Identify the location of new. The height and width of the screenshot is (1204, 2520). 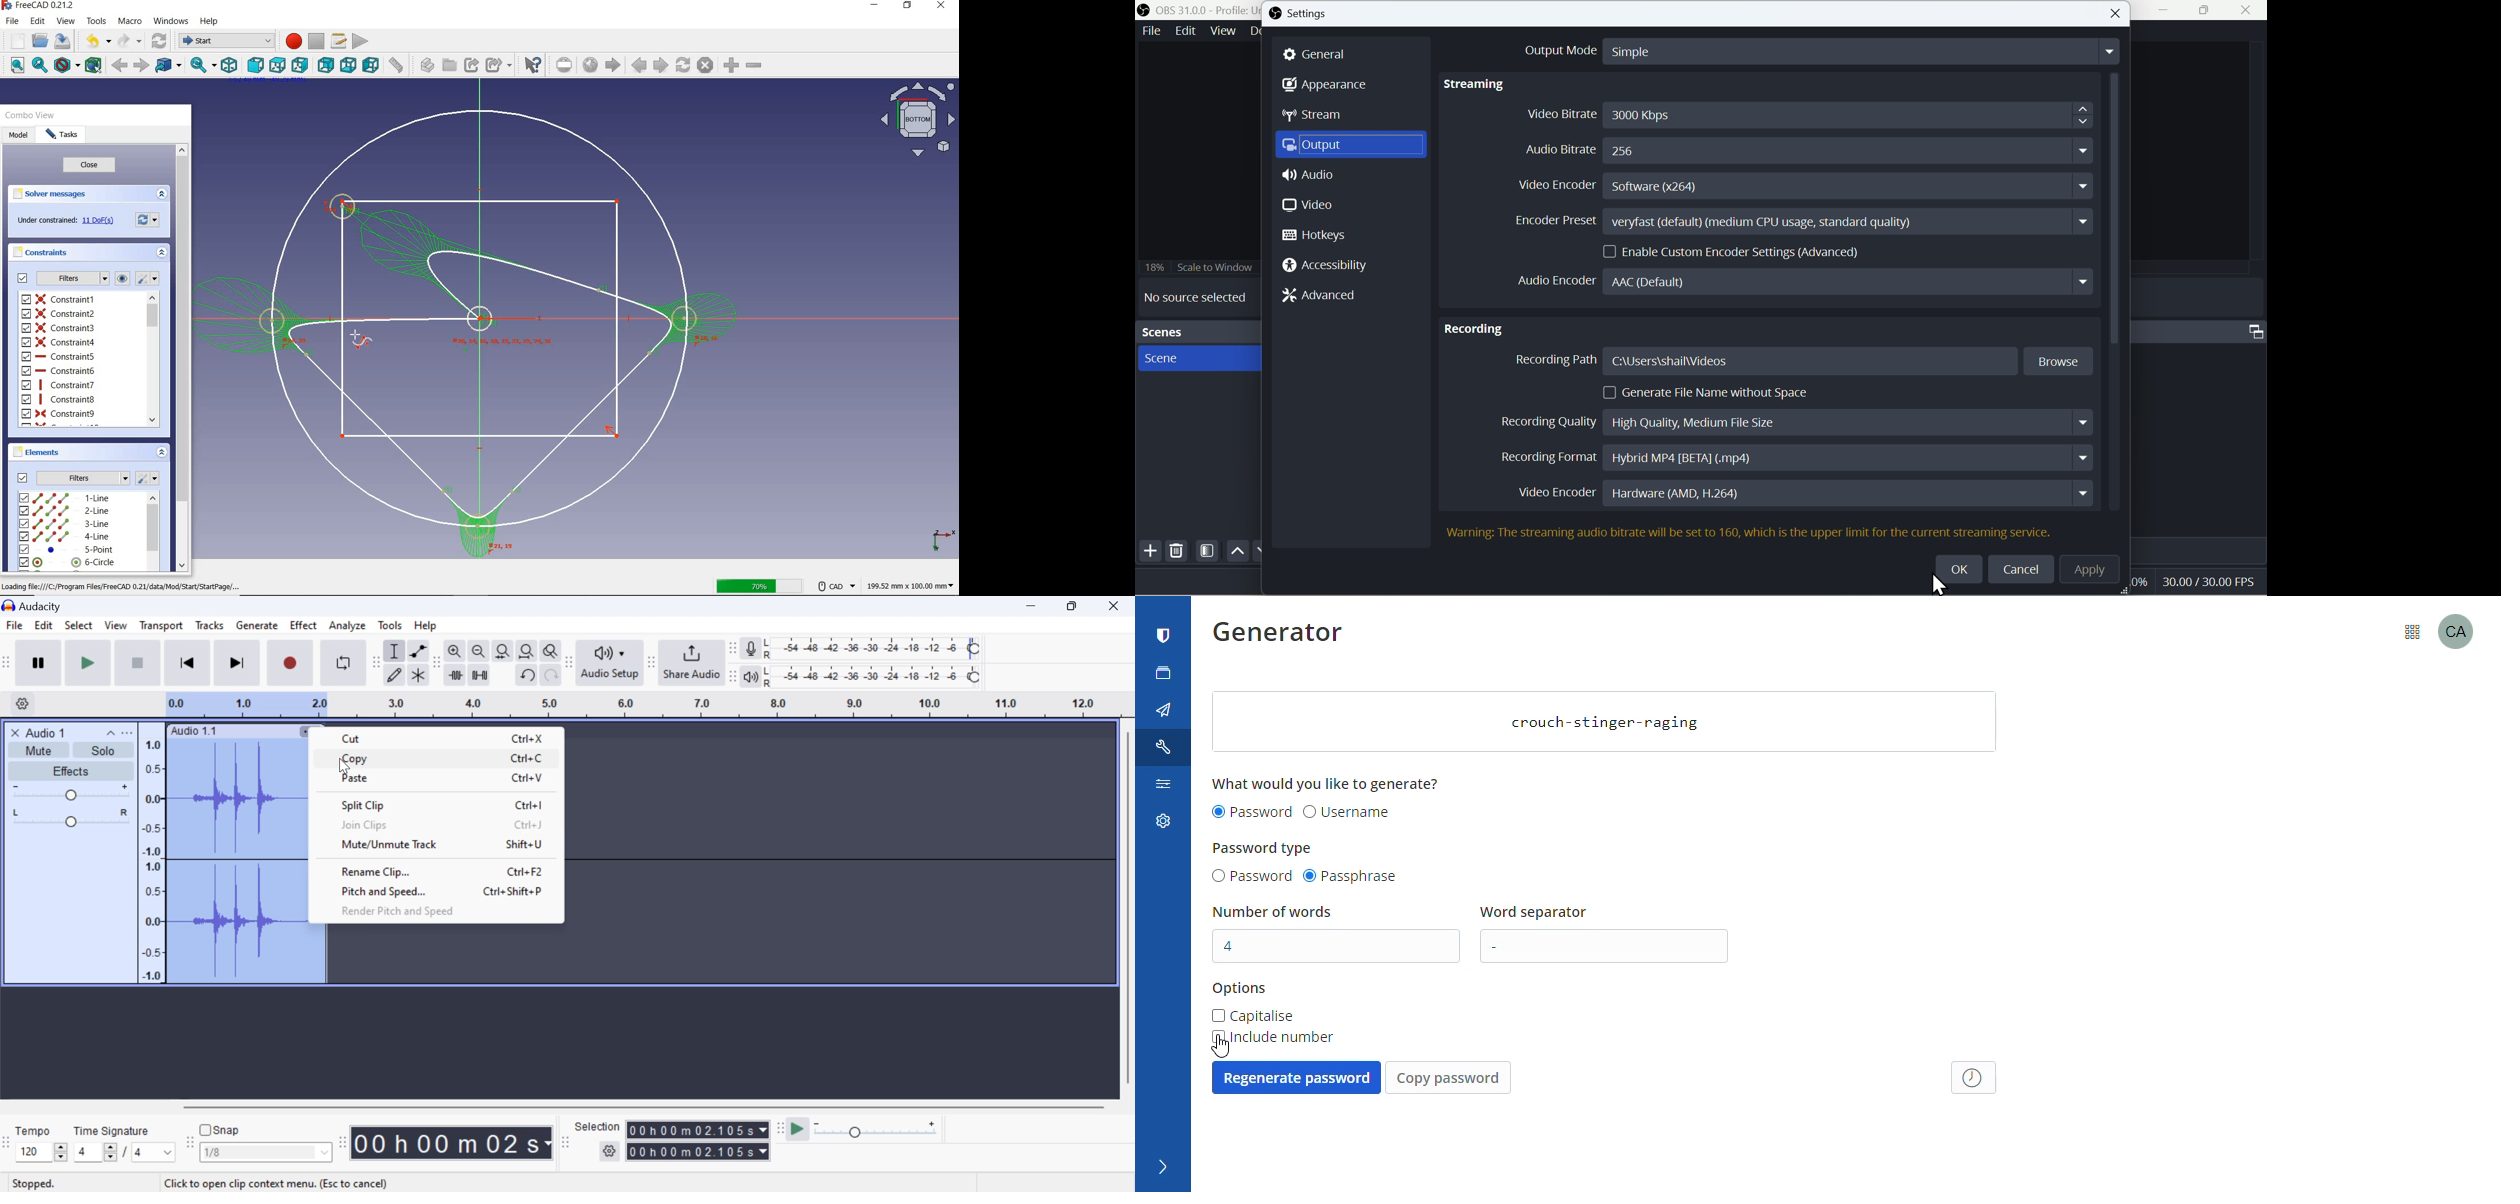
(18, 41).